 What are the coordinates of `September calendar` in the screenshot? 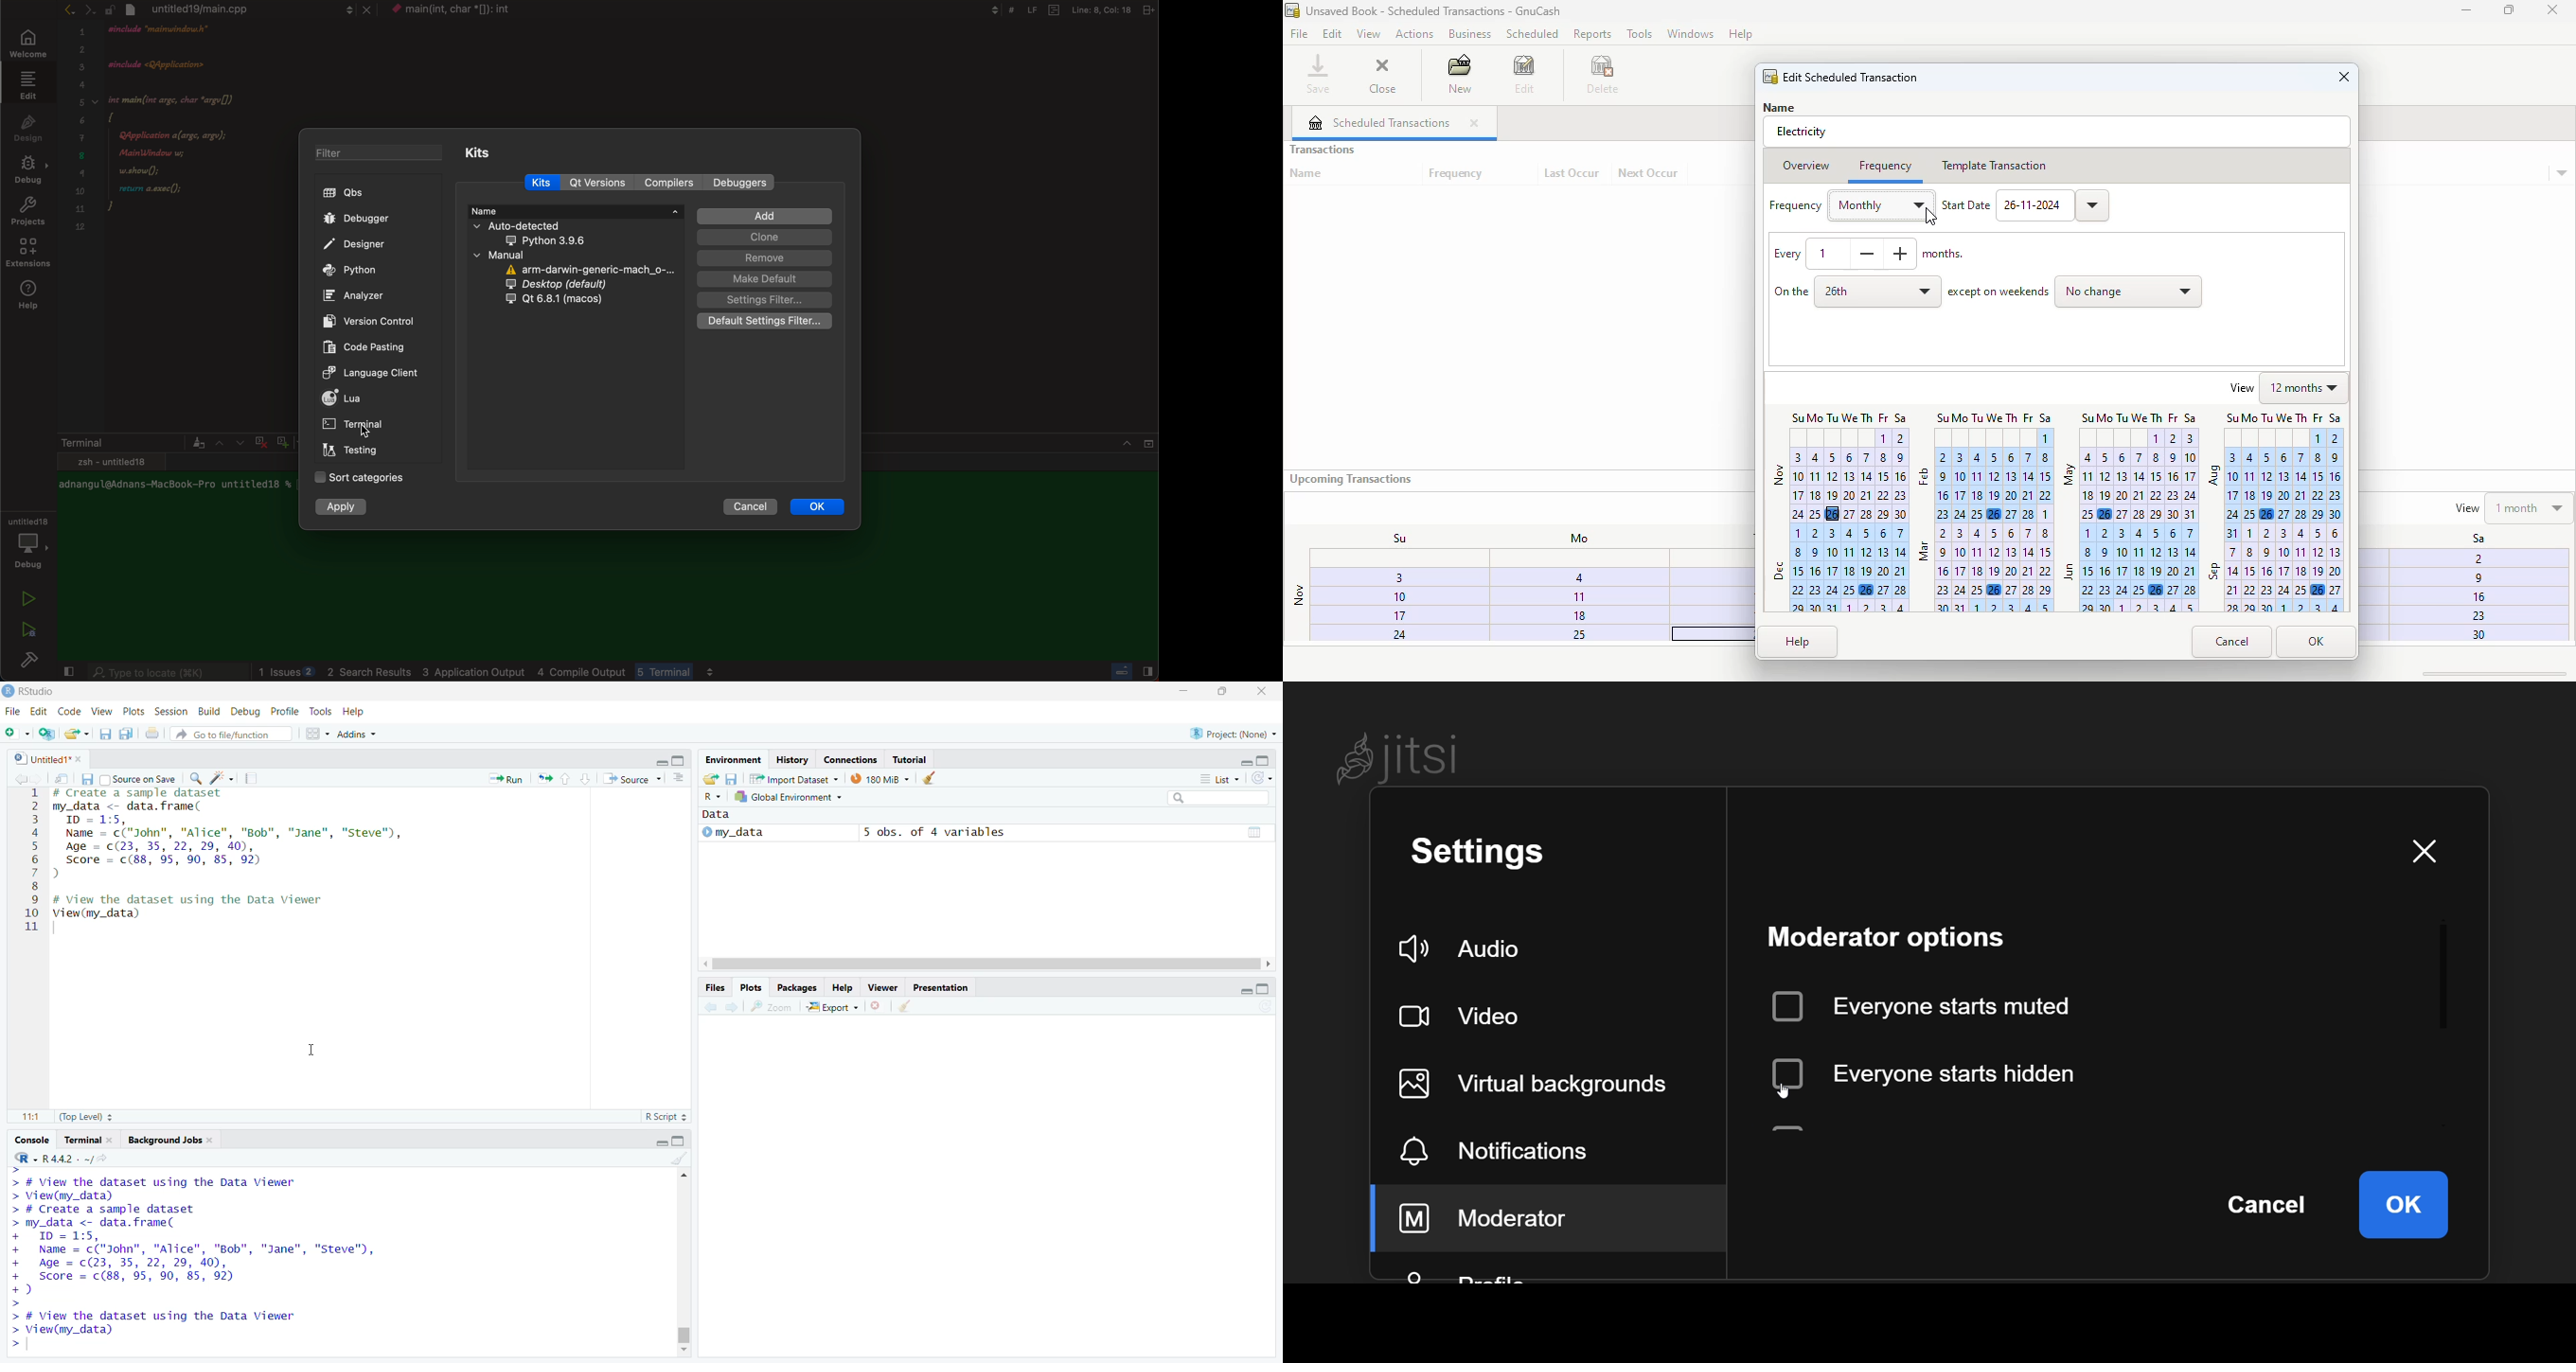 It's located at (2275, 568).